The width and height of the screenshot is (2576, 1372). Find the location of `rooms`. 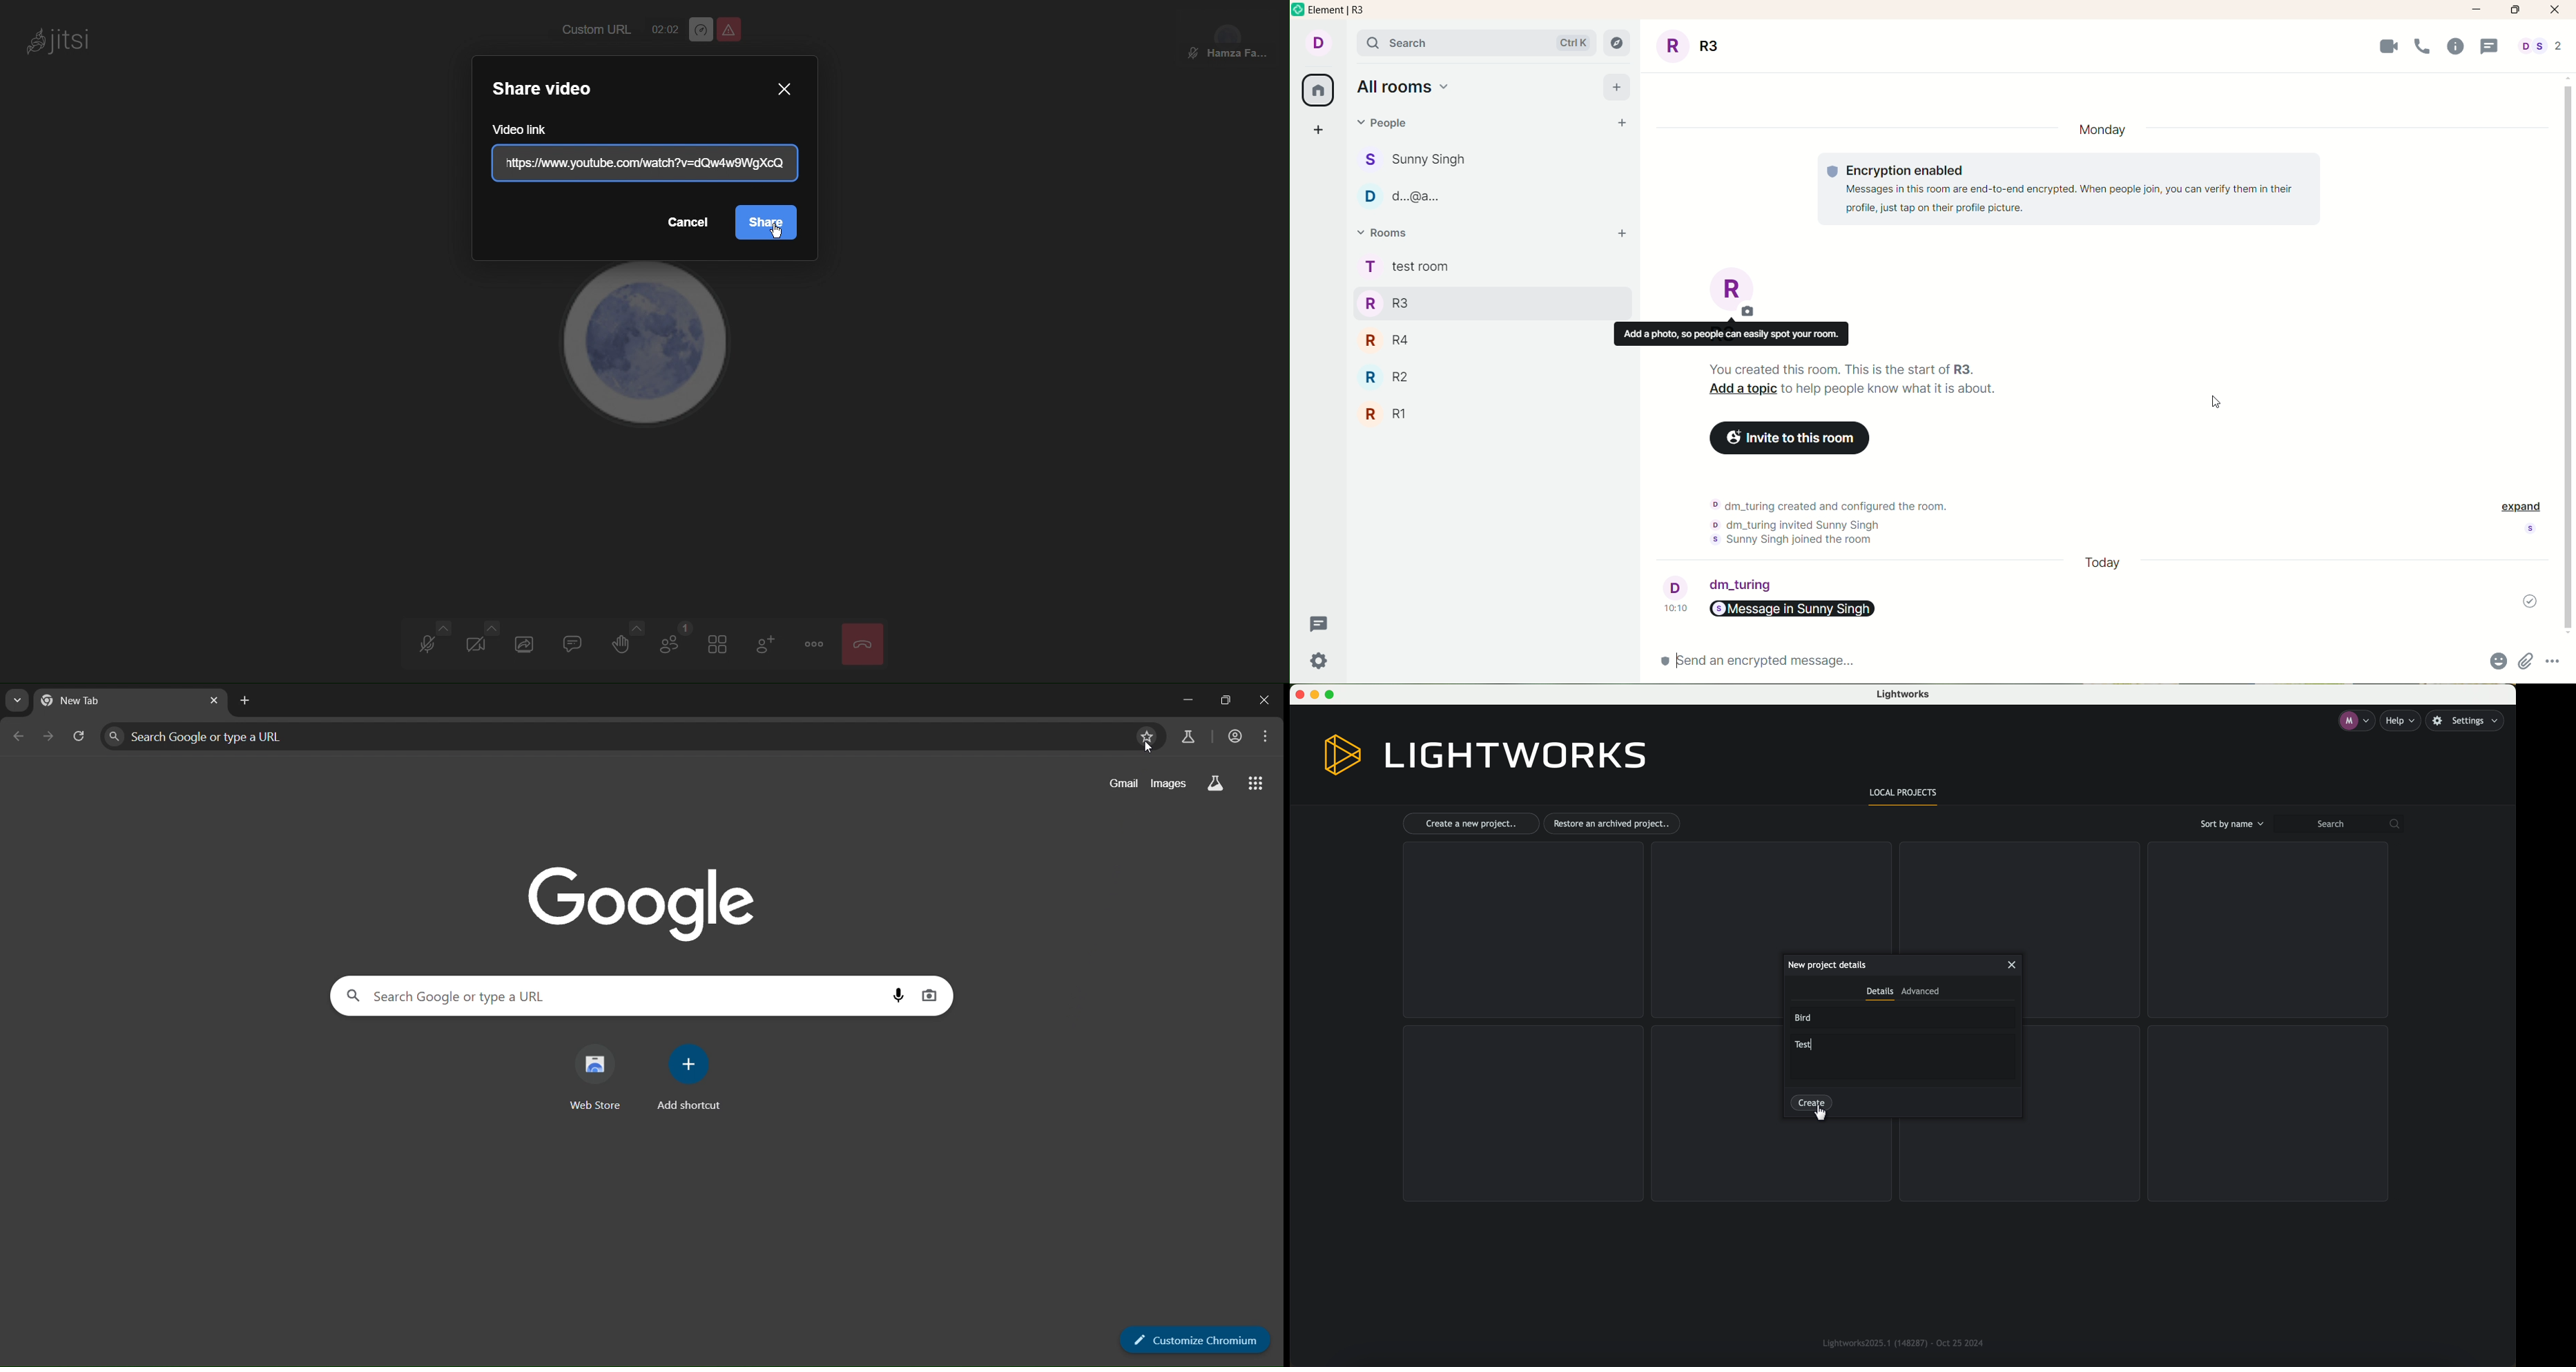

rooms is located at coordinates (1408, 265).